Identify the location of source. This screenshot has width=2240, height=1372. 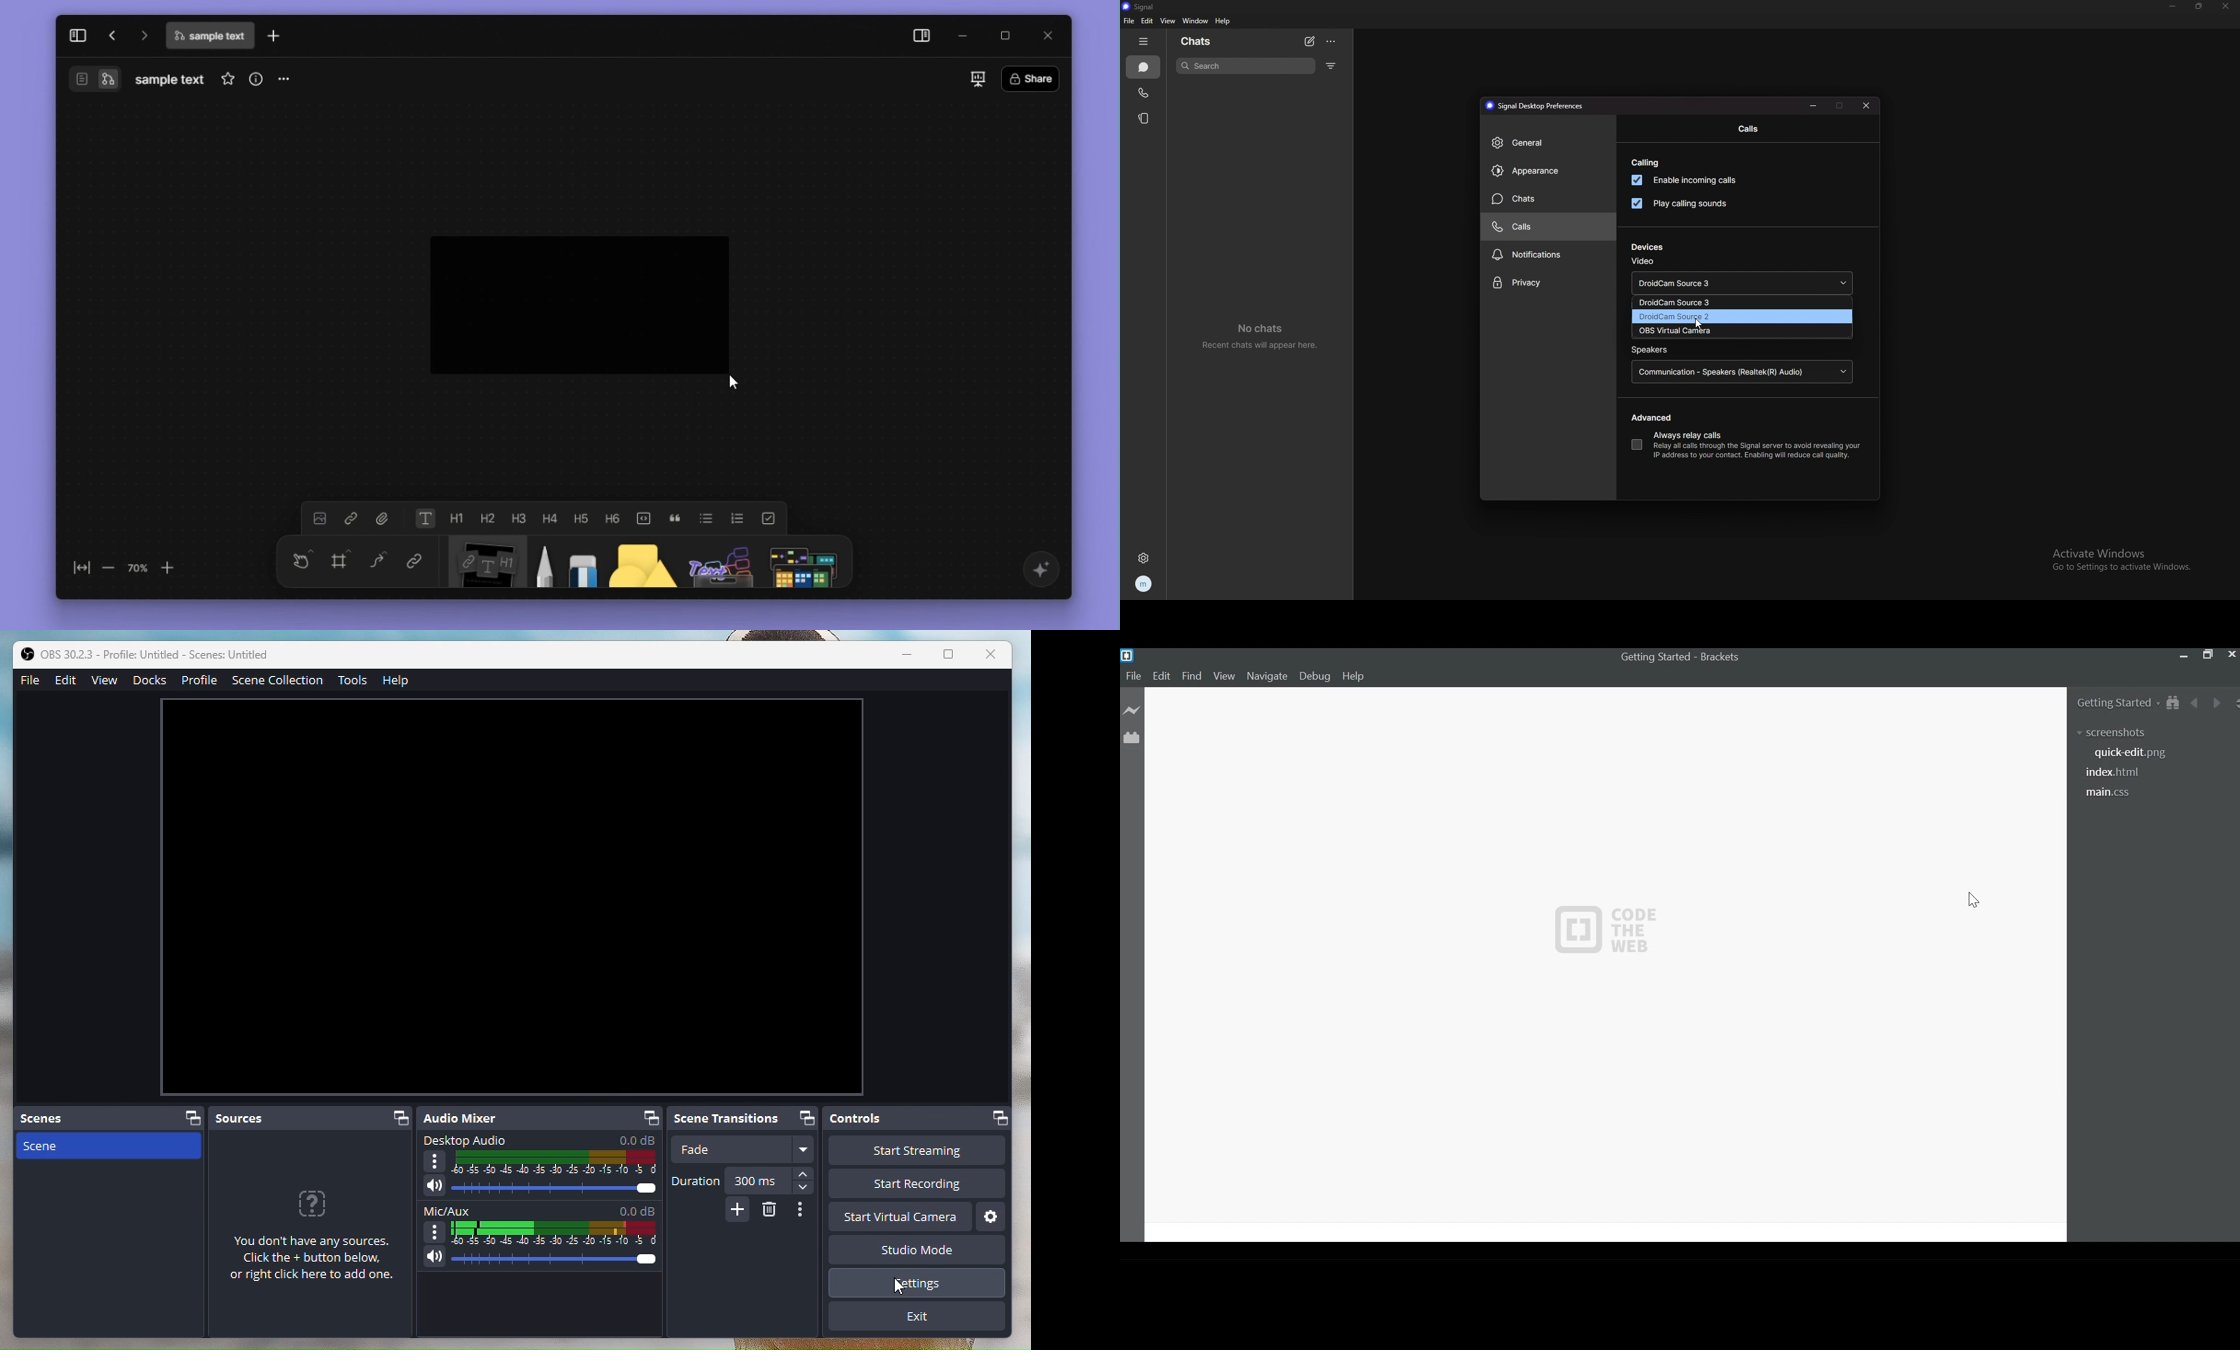
(1742, 331).